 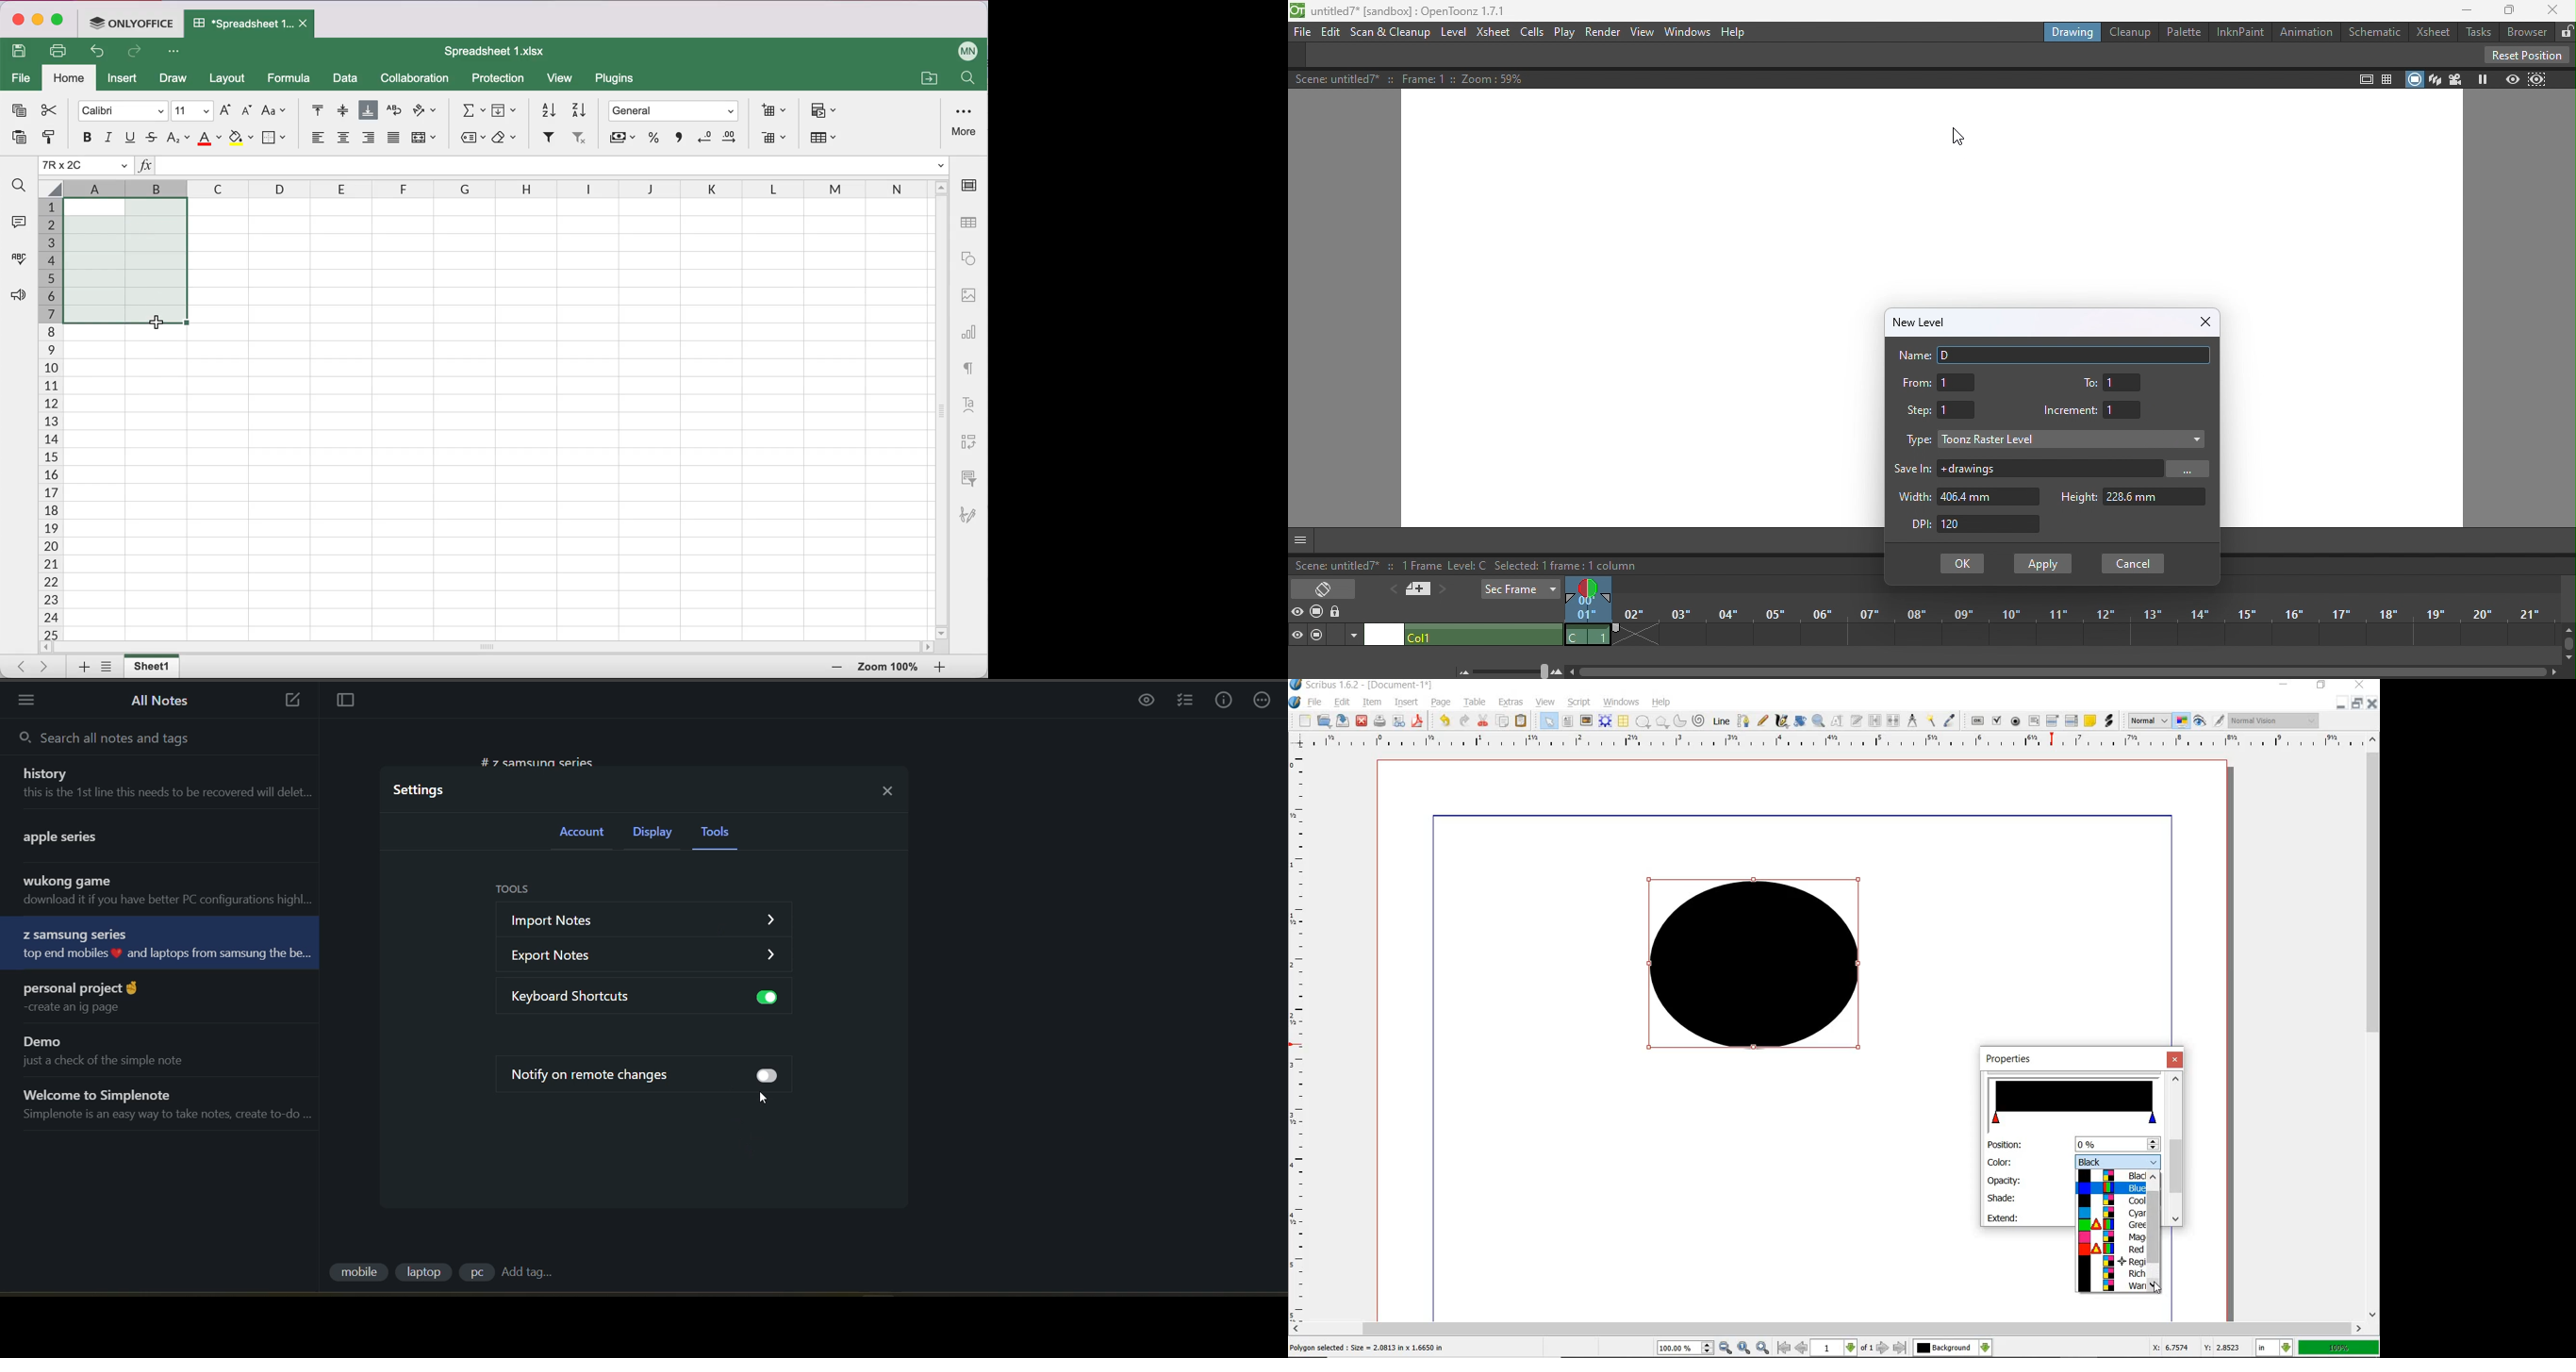 What do you see at coordinates (131, 138) in the screenshot?
I see `underline` at bounding box center [131, 138].